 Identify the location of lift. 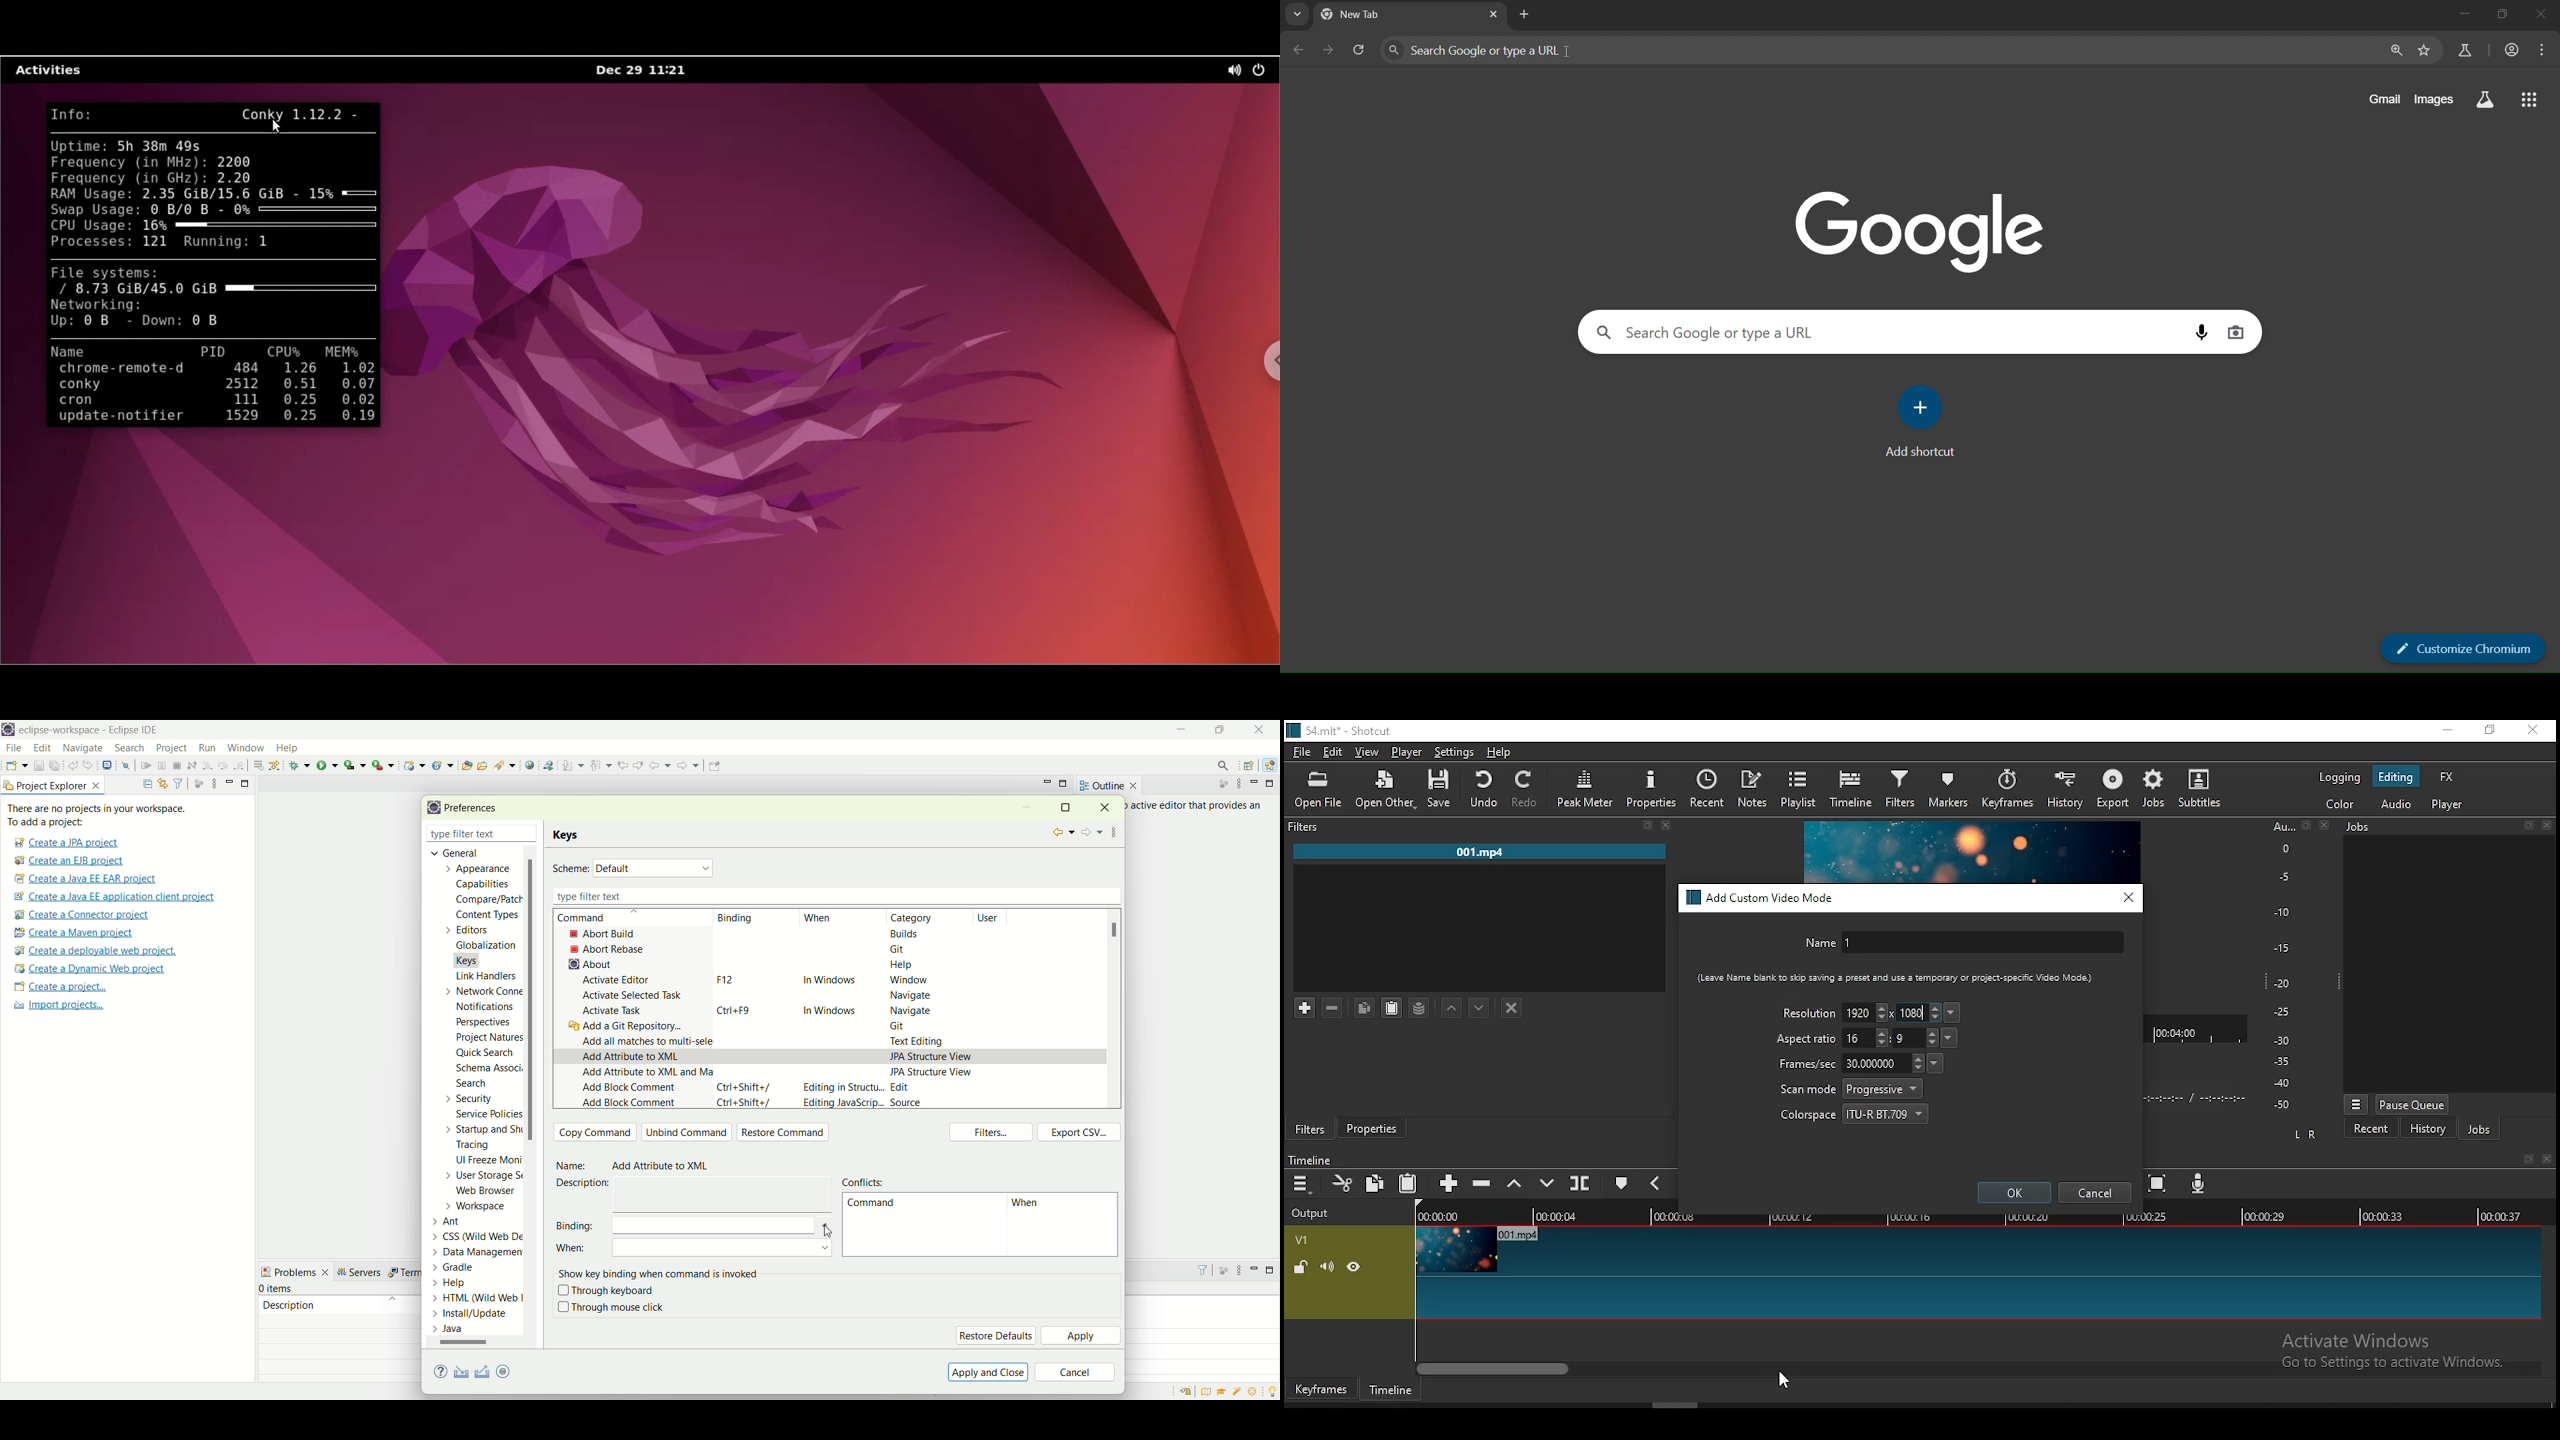
(1515, 1184).